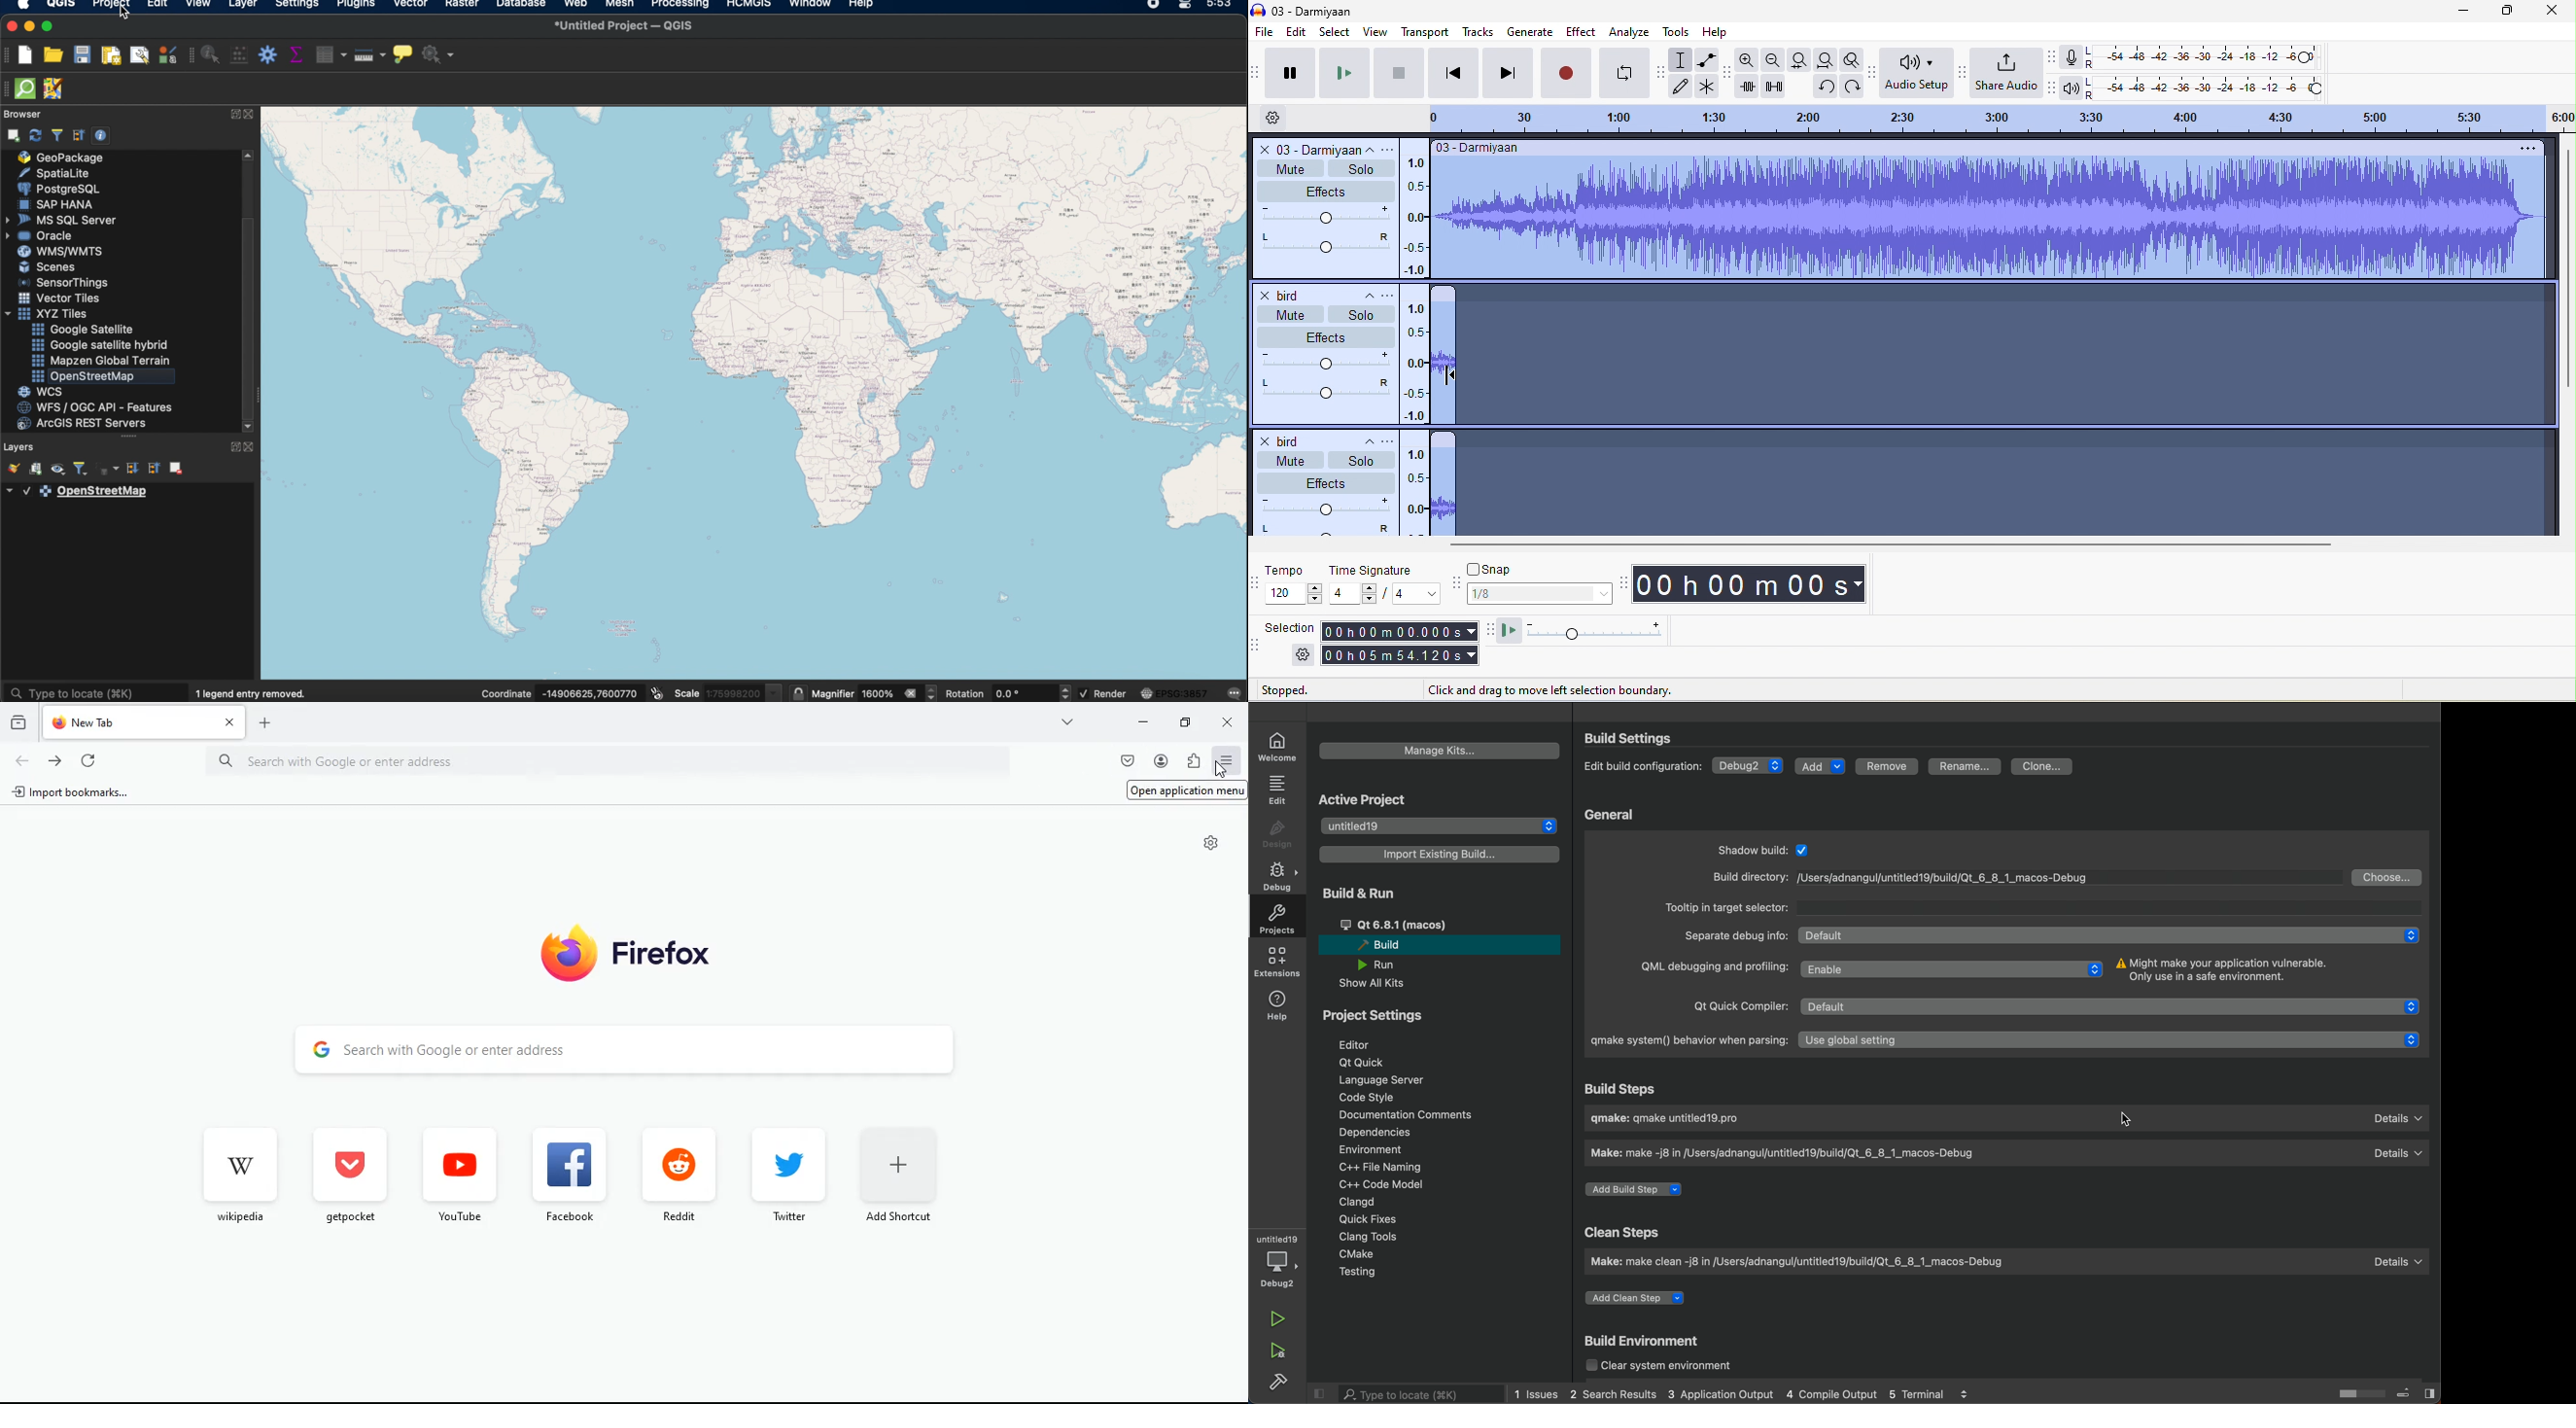 The width and height of the screenshot is (2576, 1428). Describe the element at coordinates (749, 5) in the screenshot. I see `HCMGIS` at that location.